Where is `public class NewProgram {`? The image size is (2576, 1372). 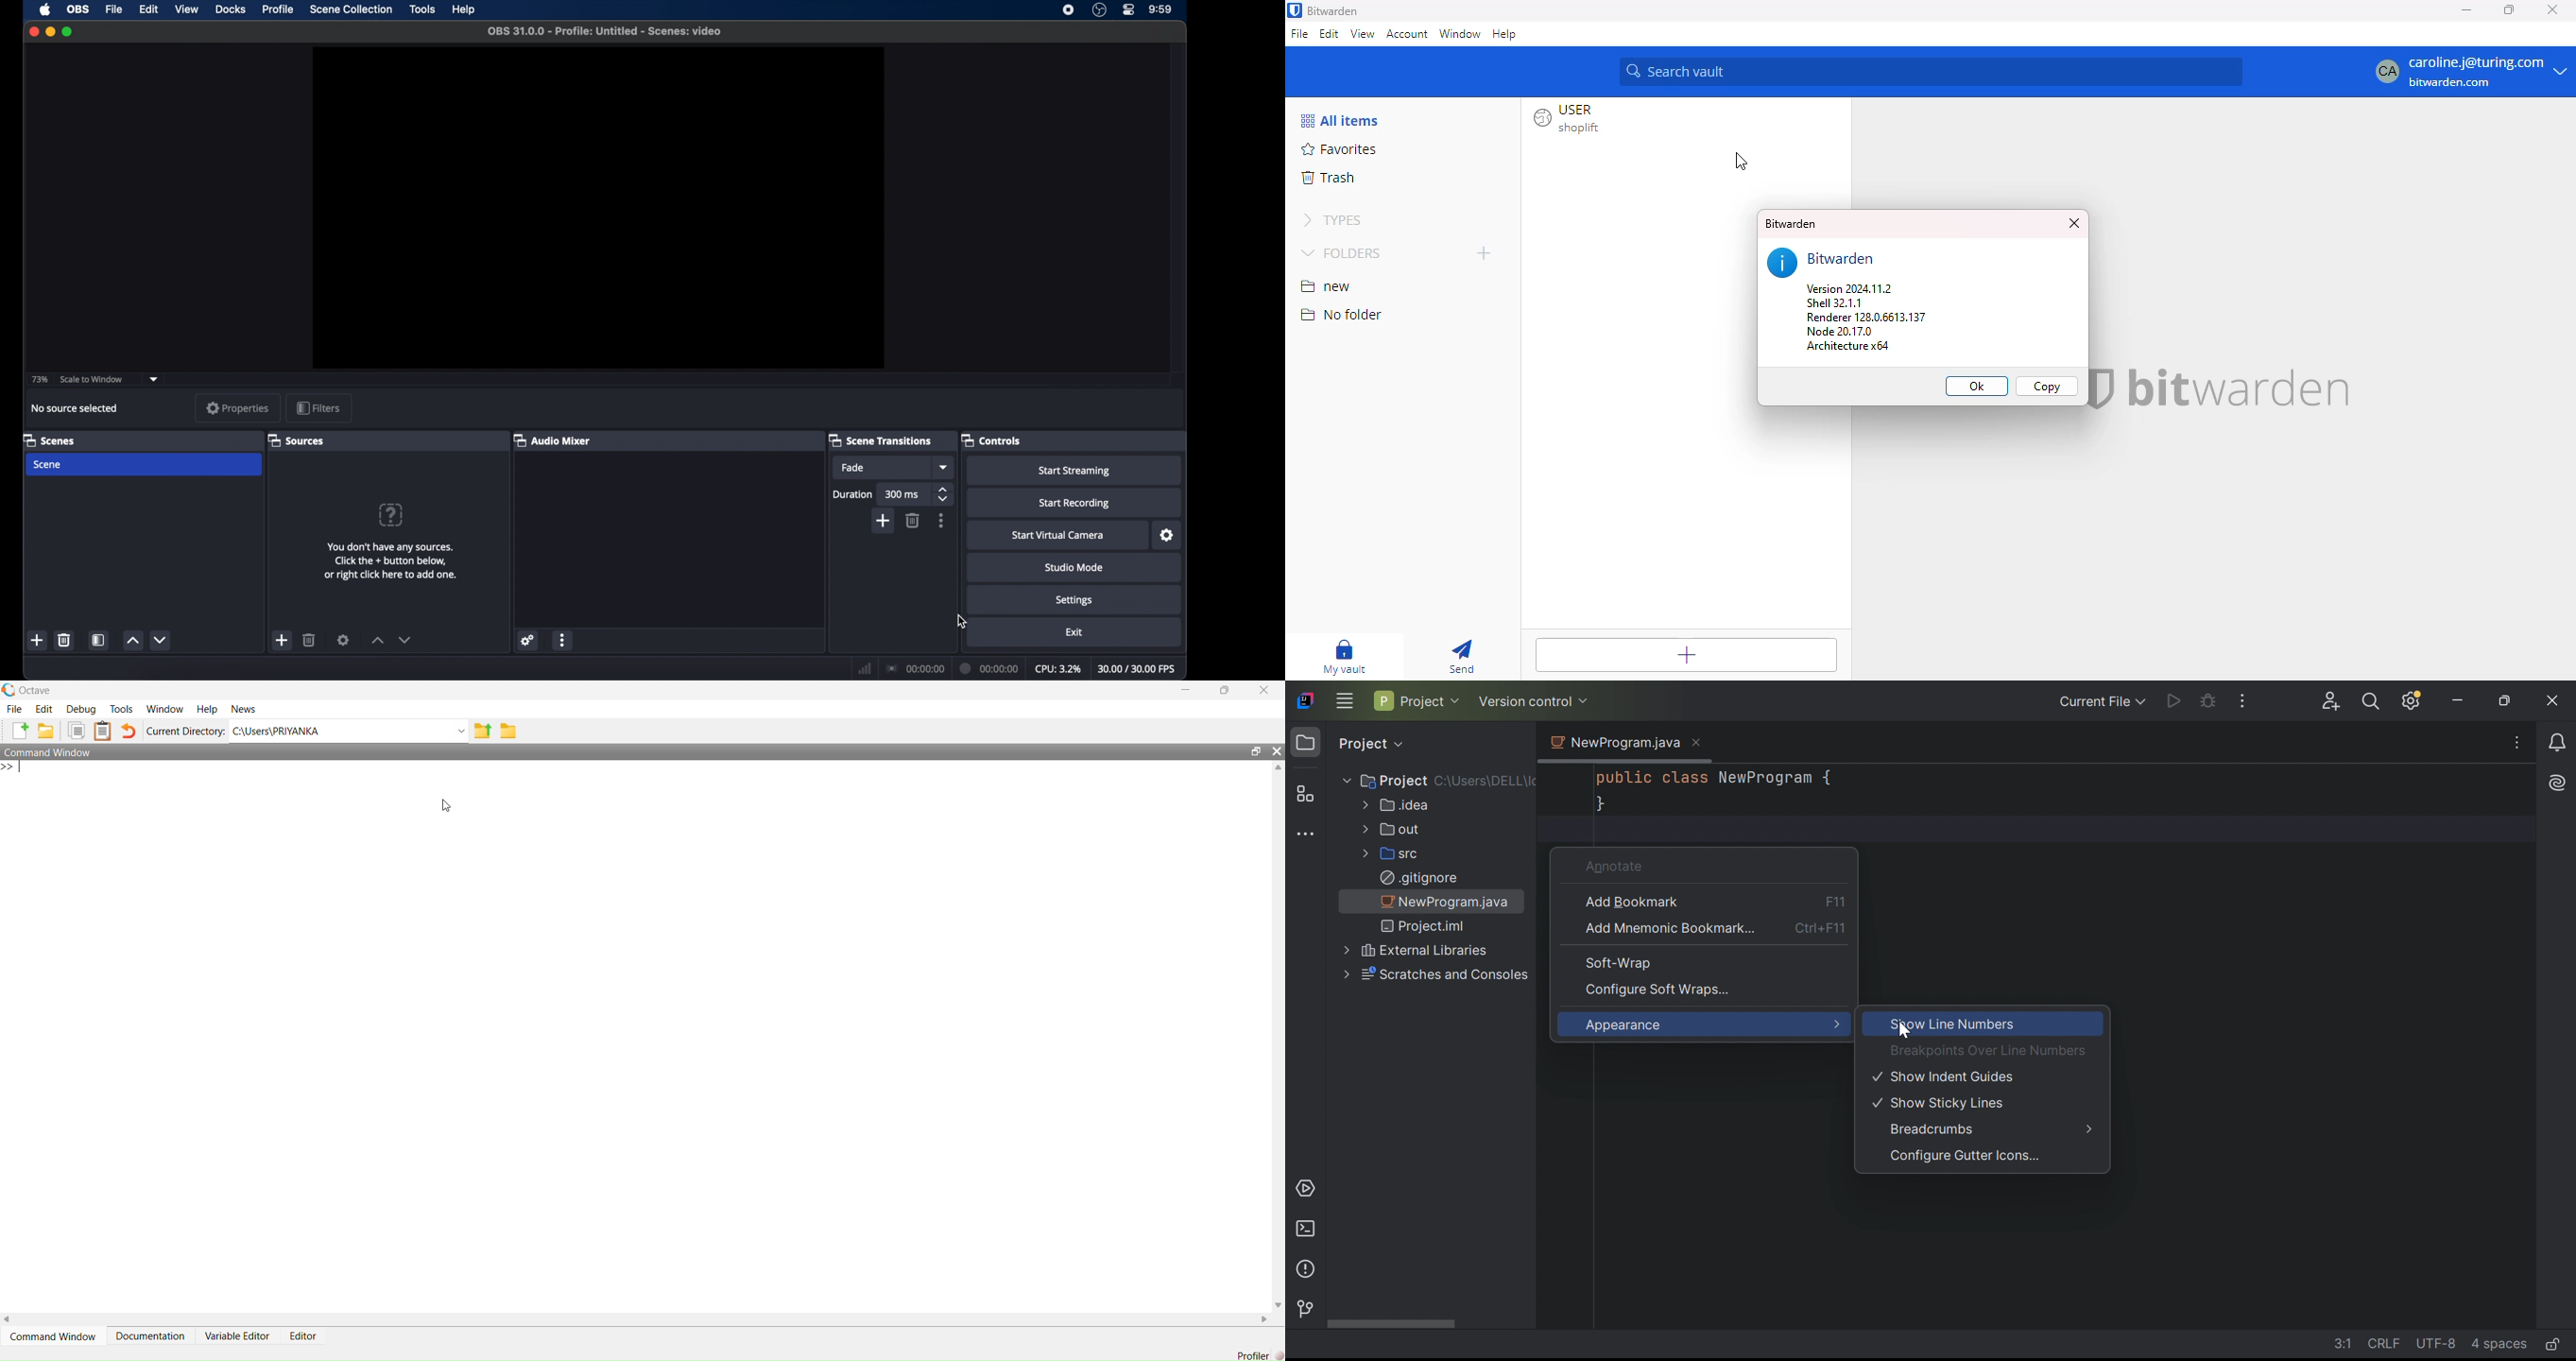 public class NewProgram { is located at coordinates (1717, 778).